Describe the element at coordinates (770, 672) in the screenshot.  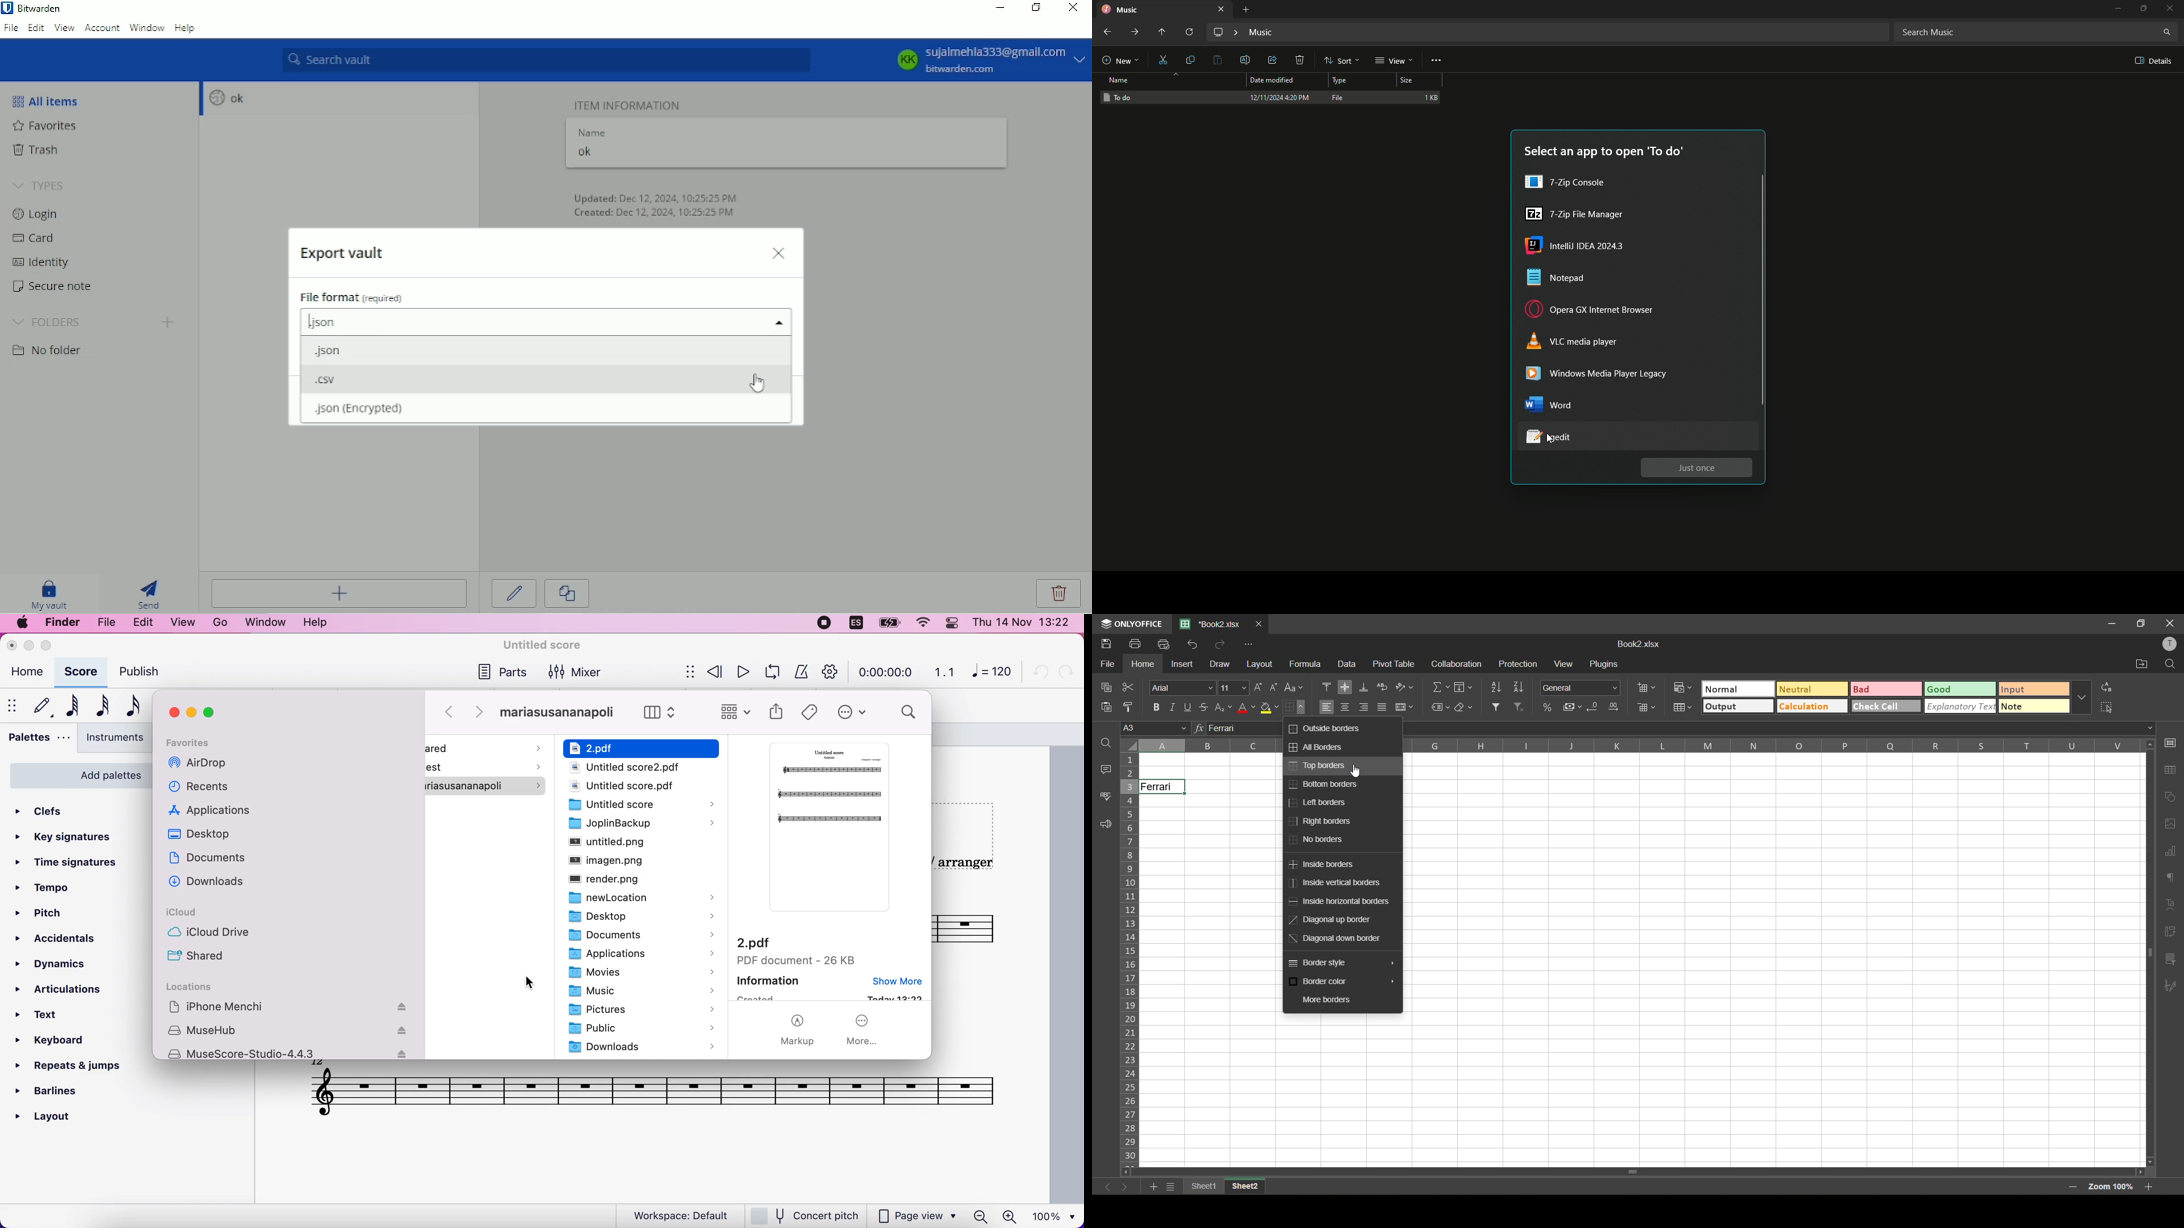
I see `playback loop` at that location.